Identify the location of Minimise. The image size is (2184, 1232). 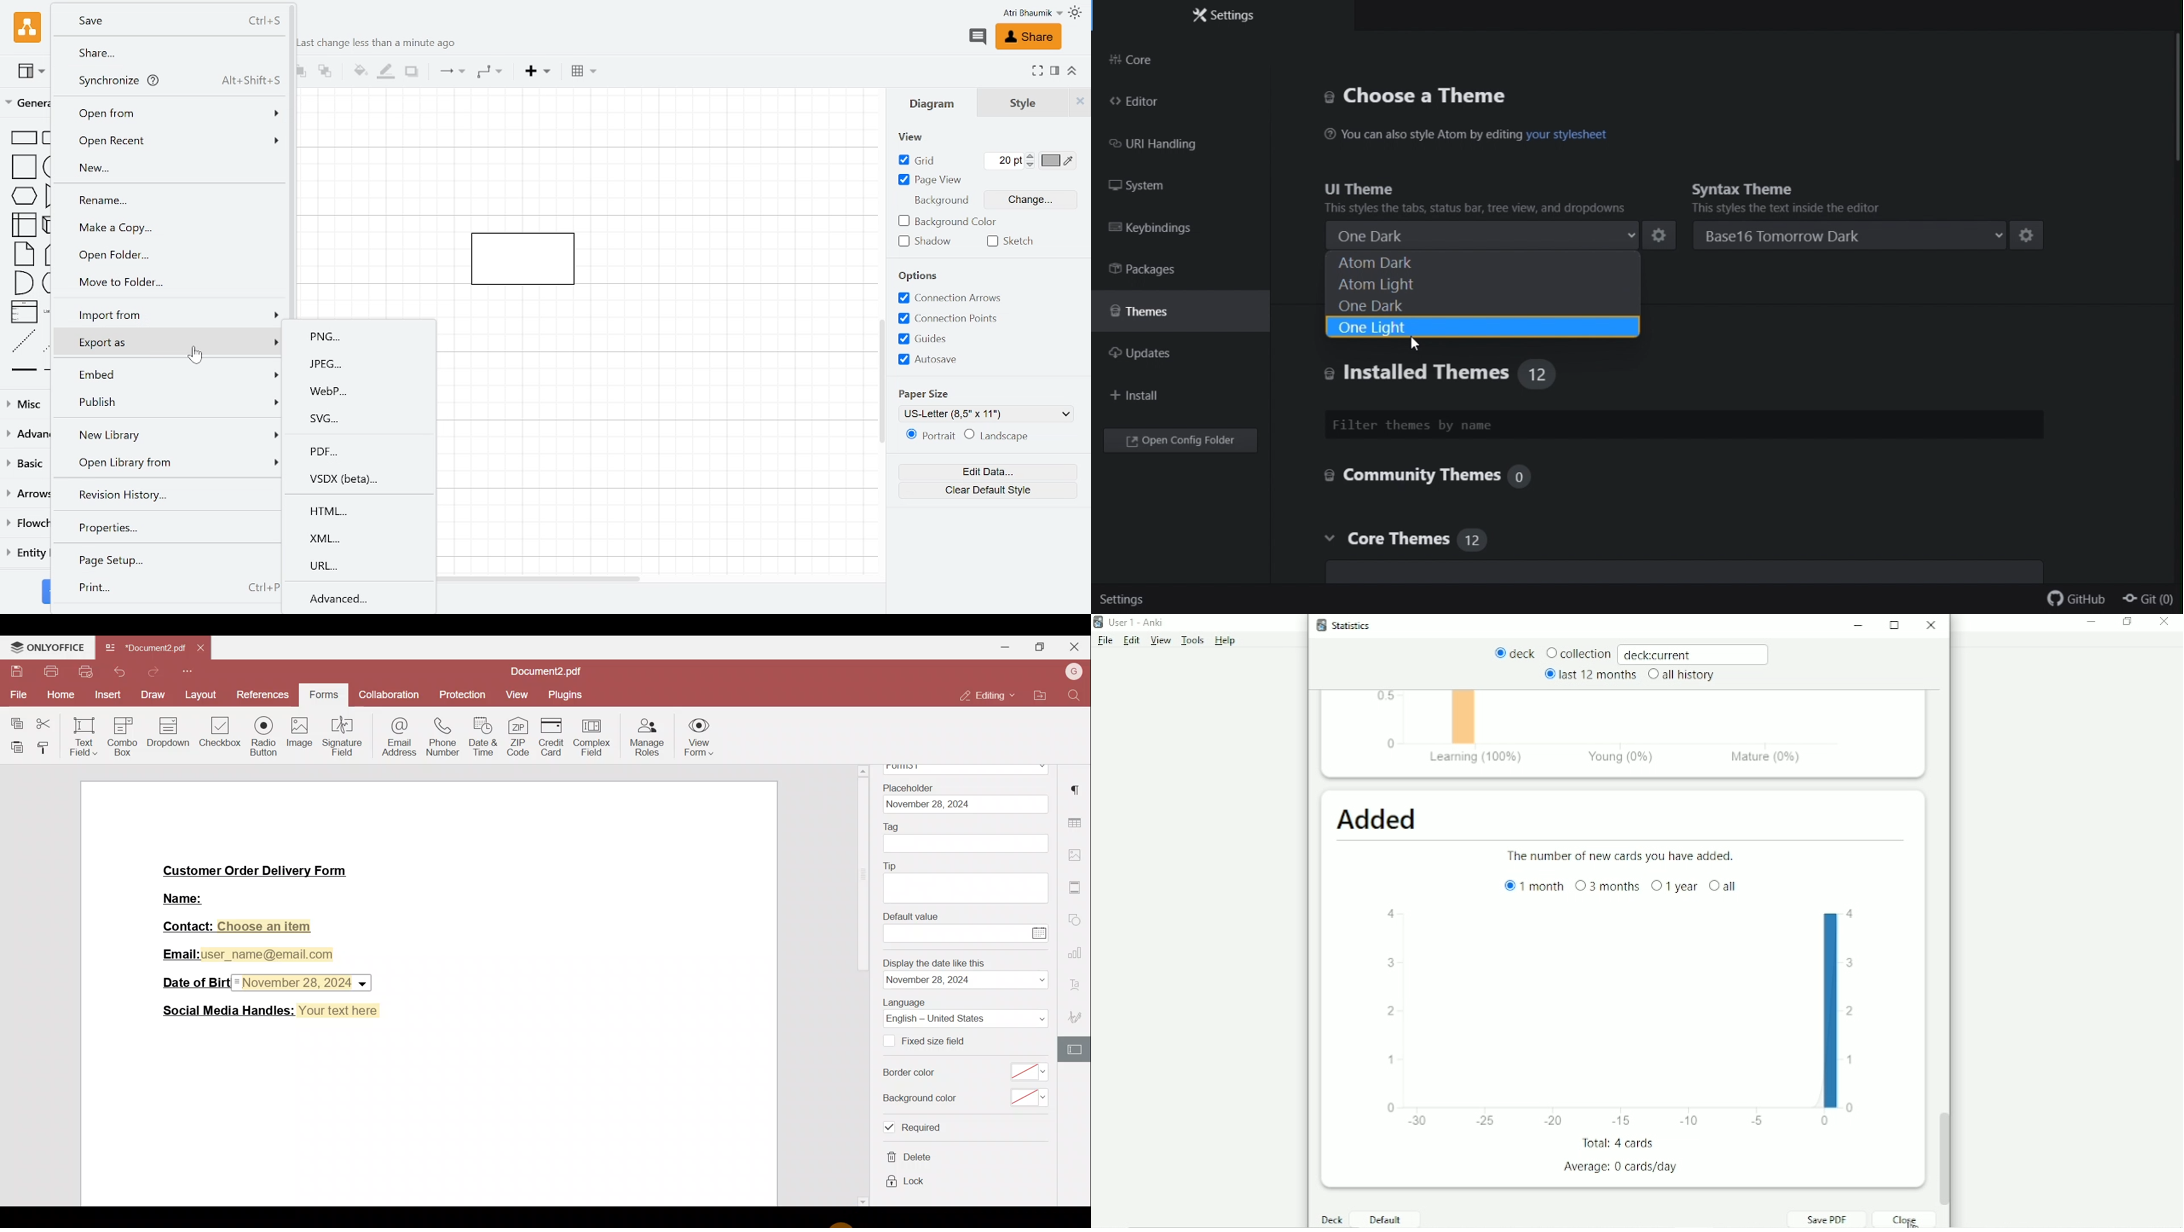
(1005, 649).